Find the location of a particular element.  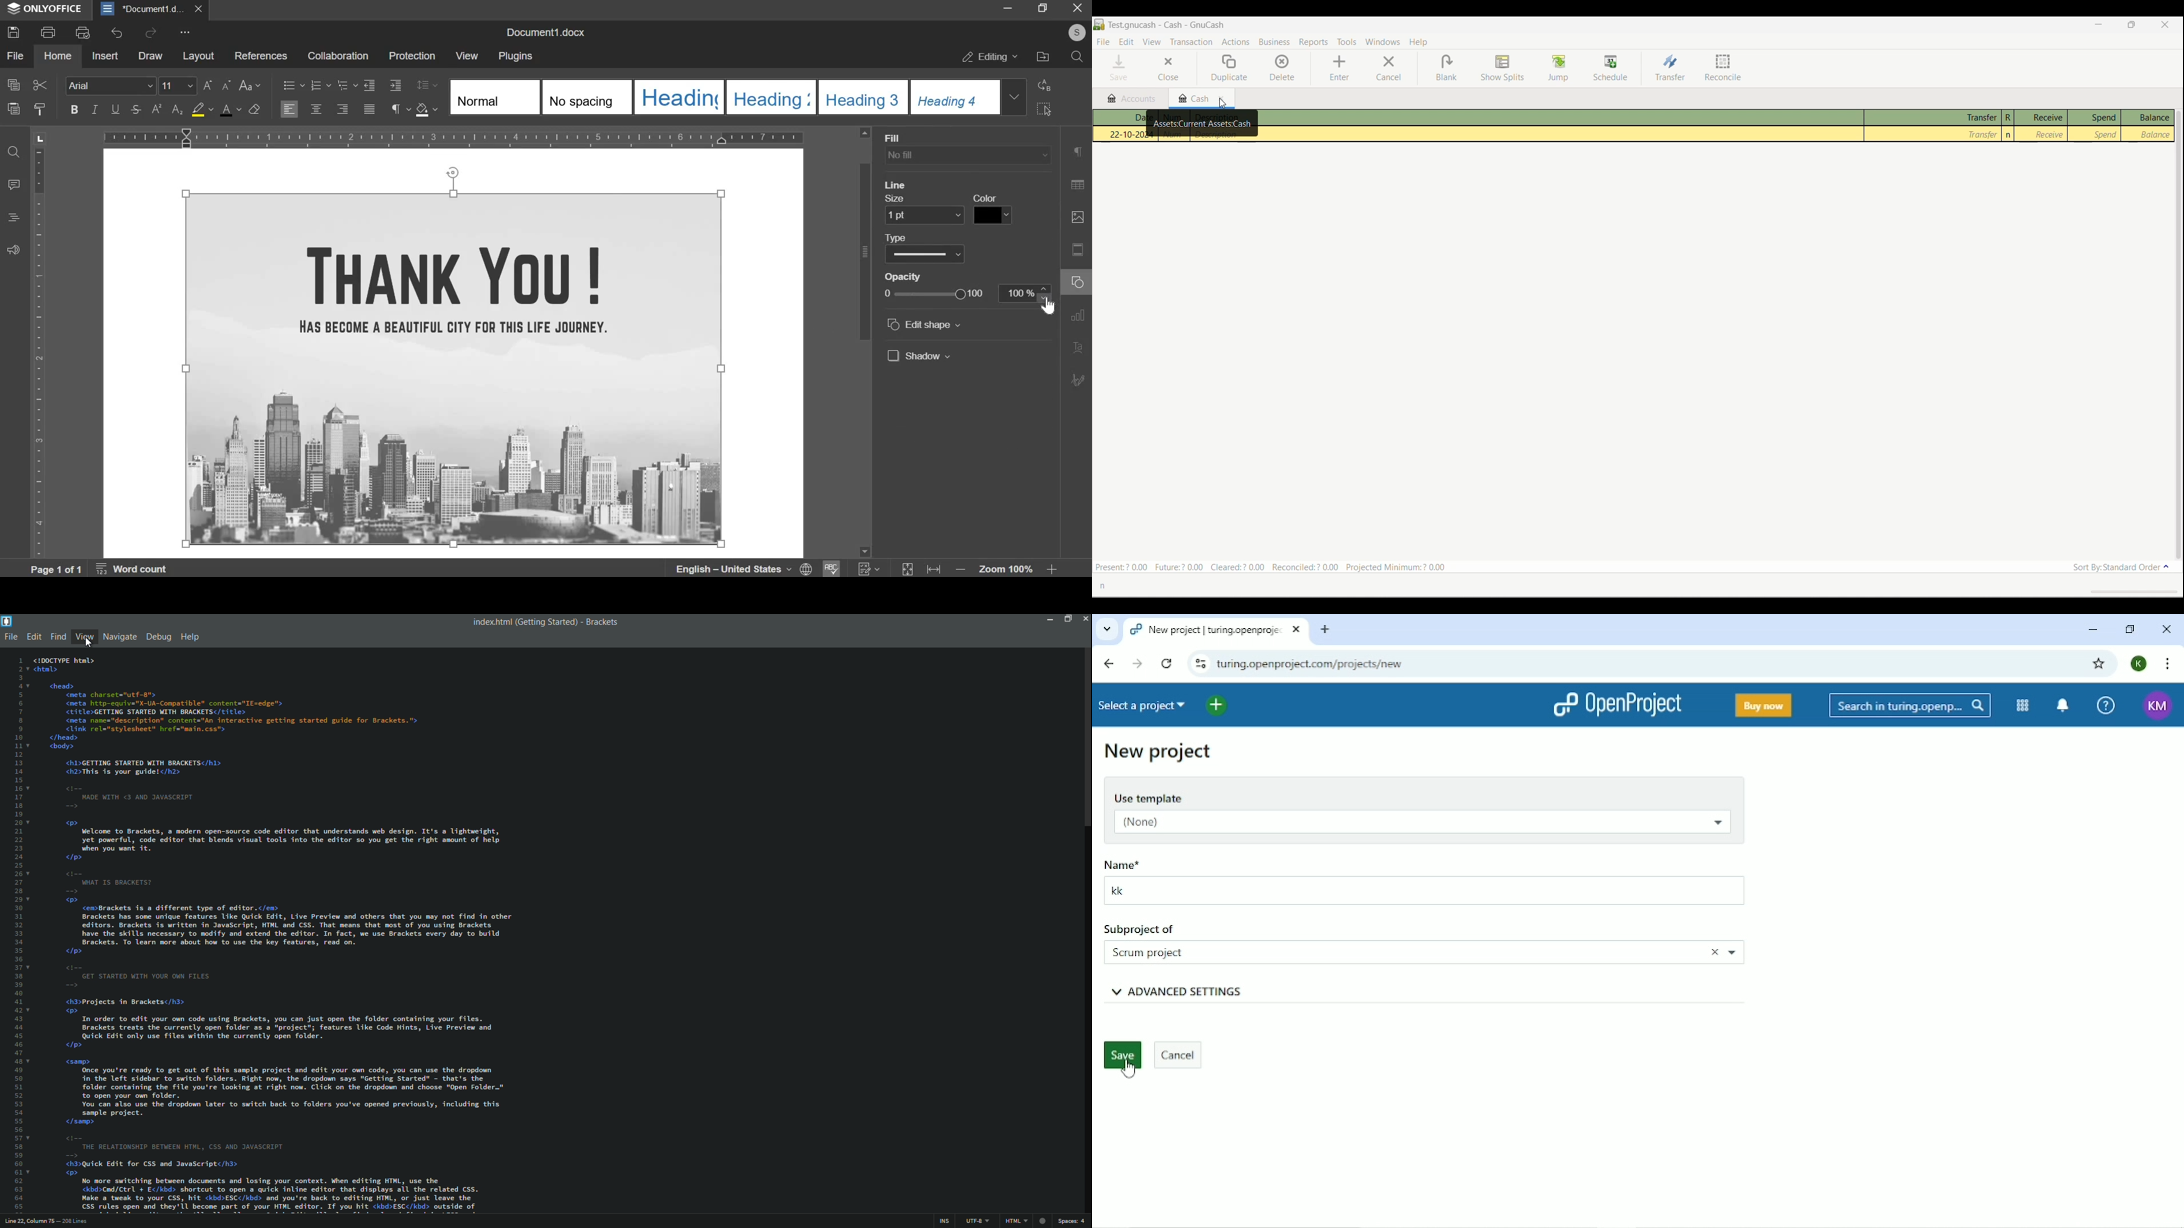

insert is located at coordinates (105, 55).